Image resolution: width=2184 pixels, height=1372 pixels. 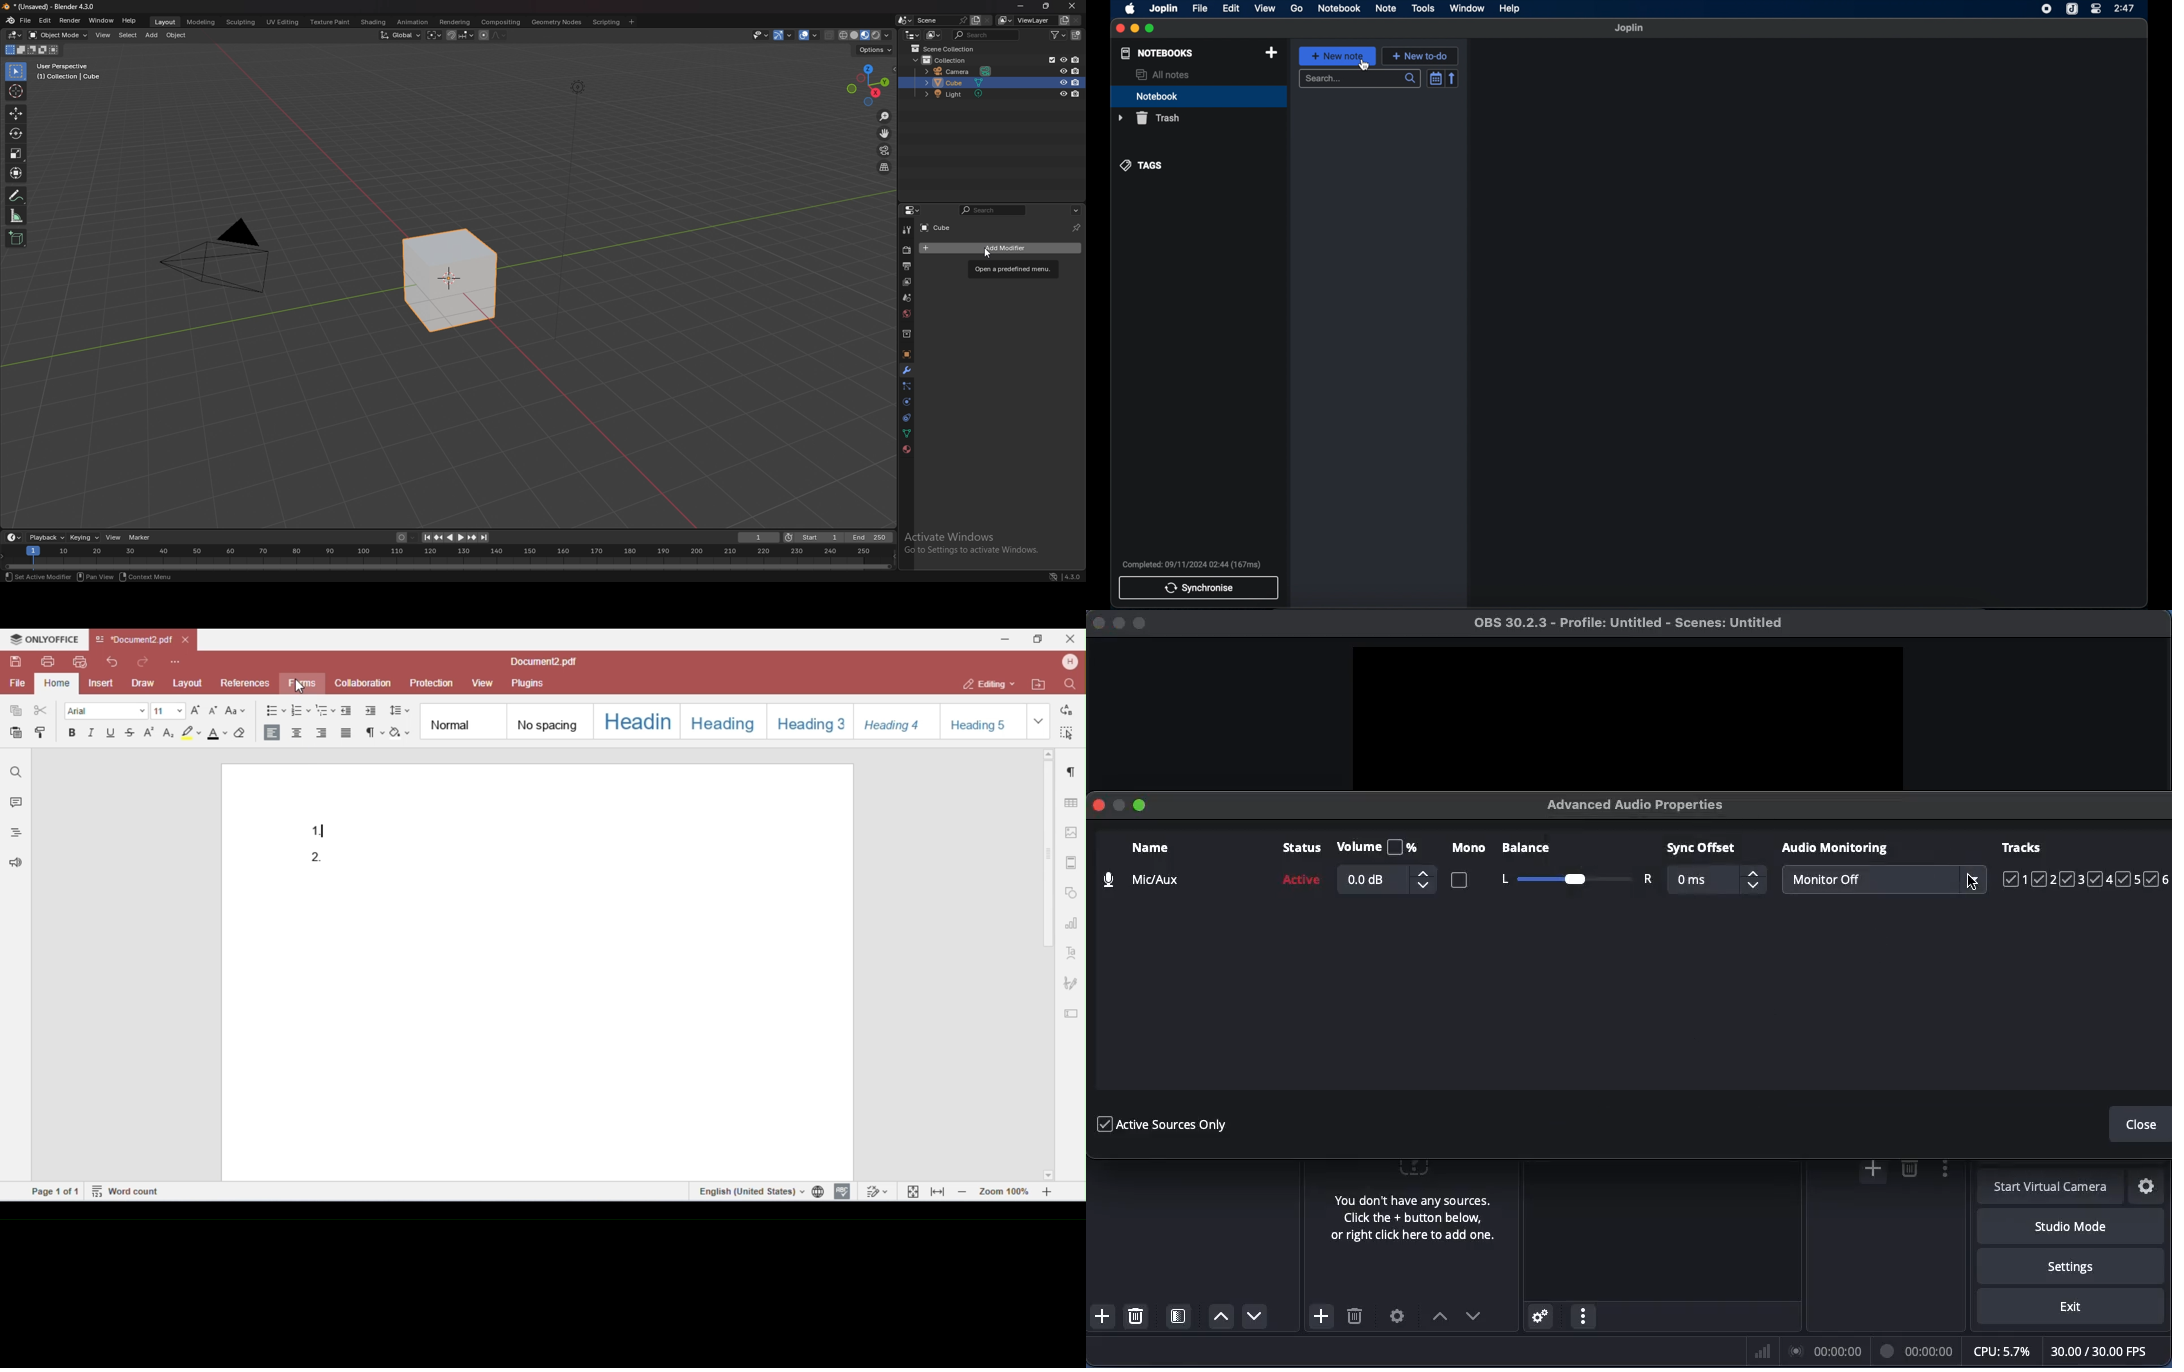 What do you see at coordinates (1941, 1171) in the screenshot?
I see `options` at bounding box center [1941, 1171].